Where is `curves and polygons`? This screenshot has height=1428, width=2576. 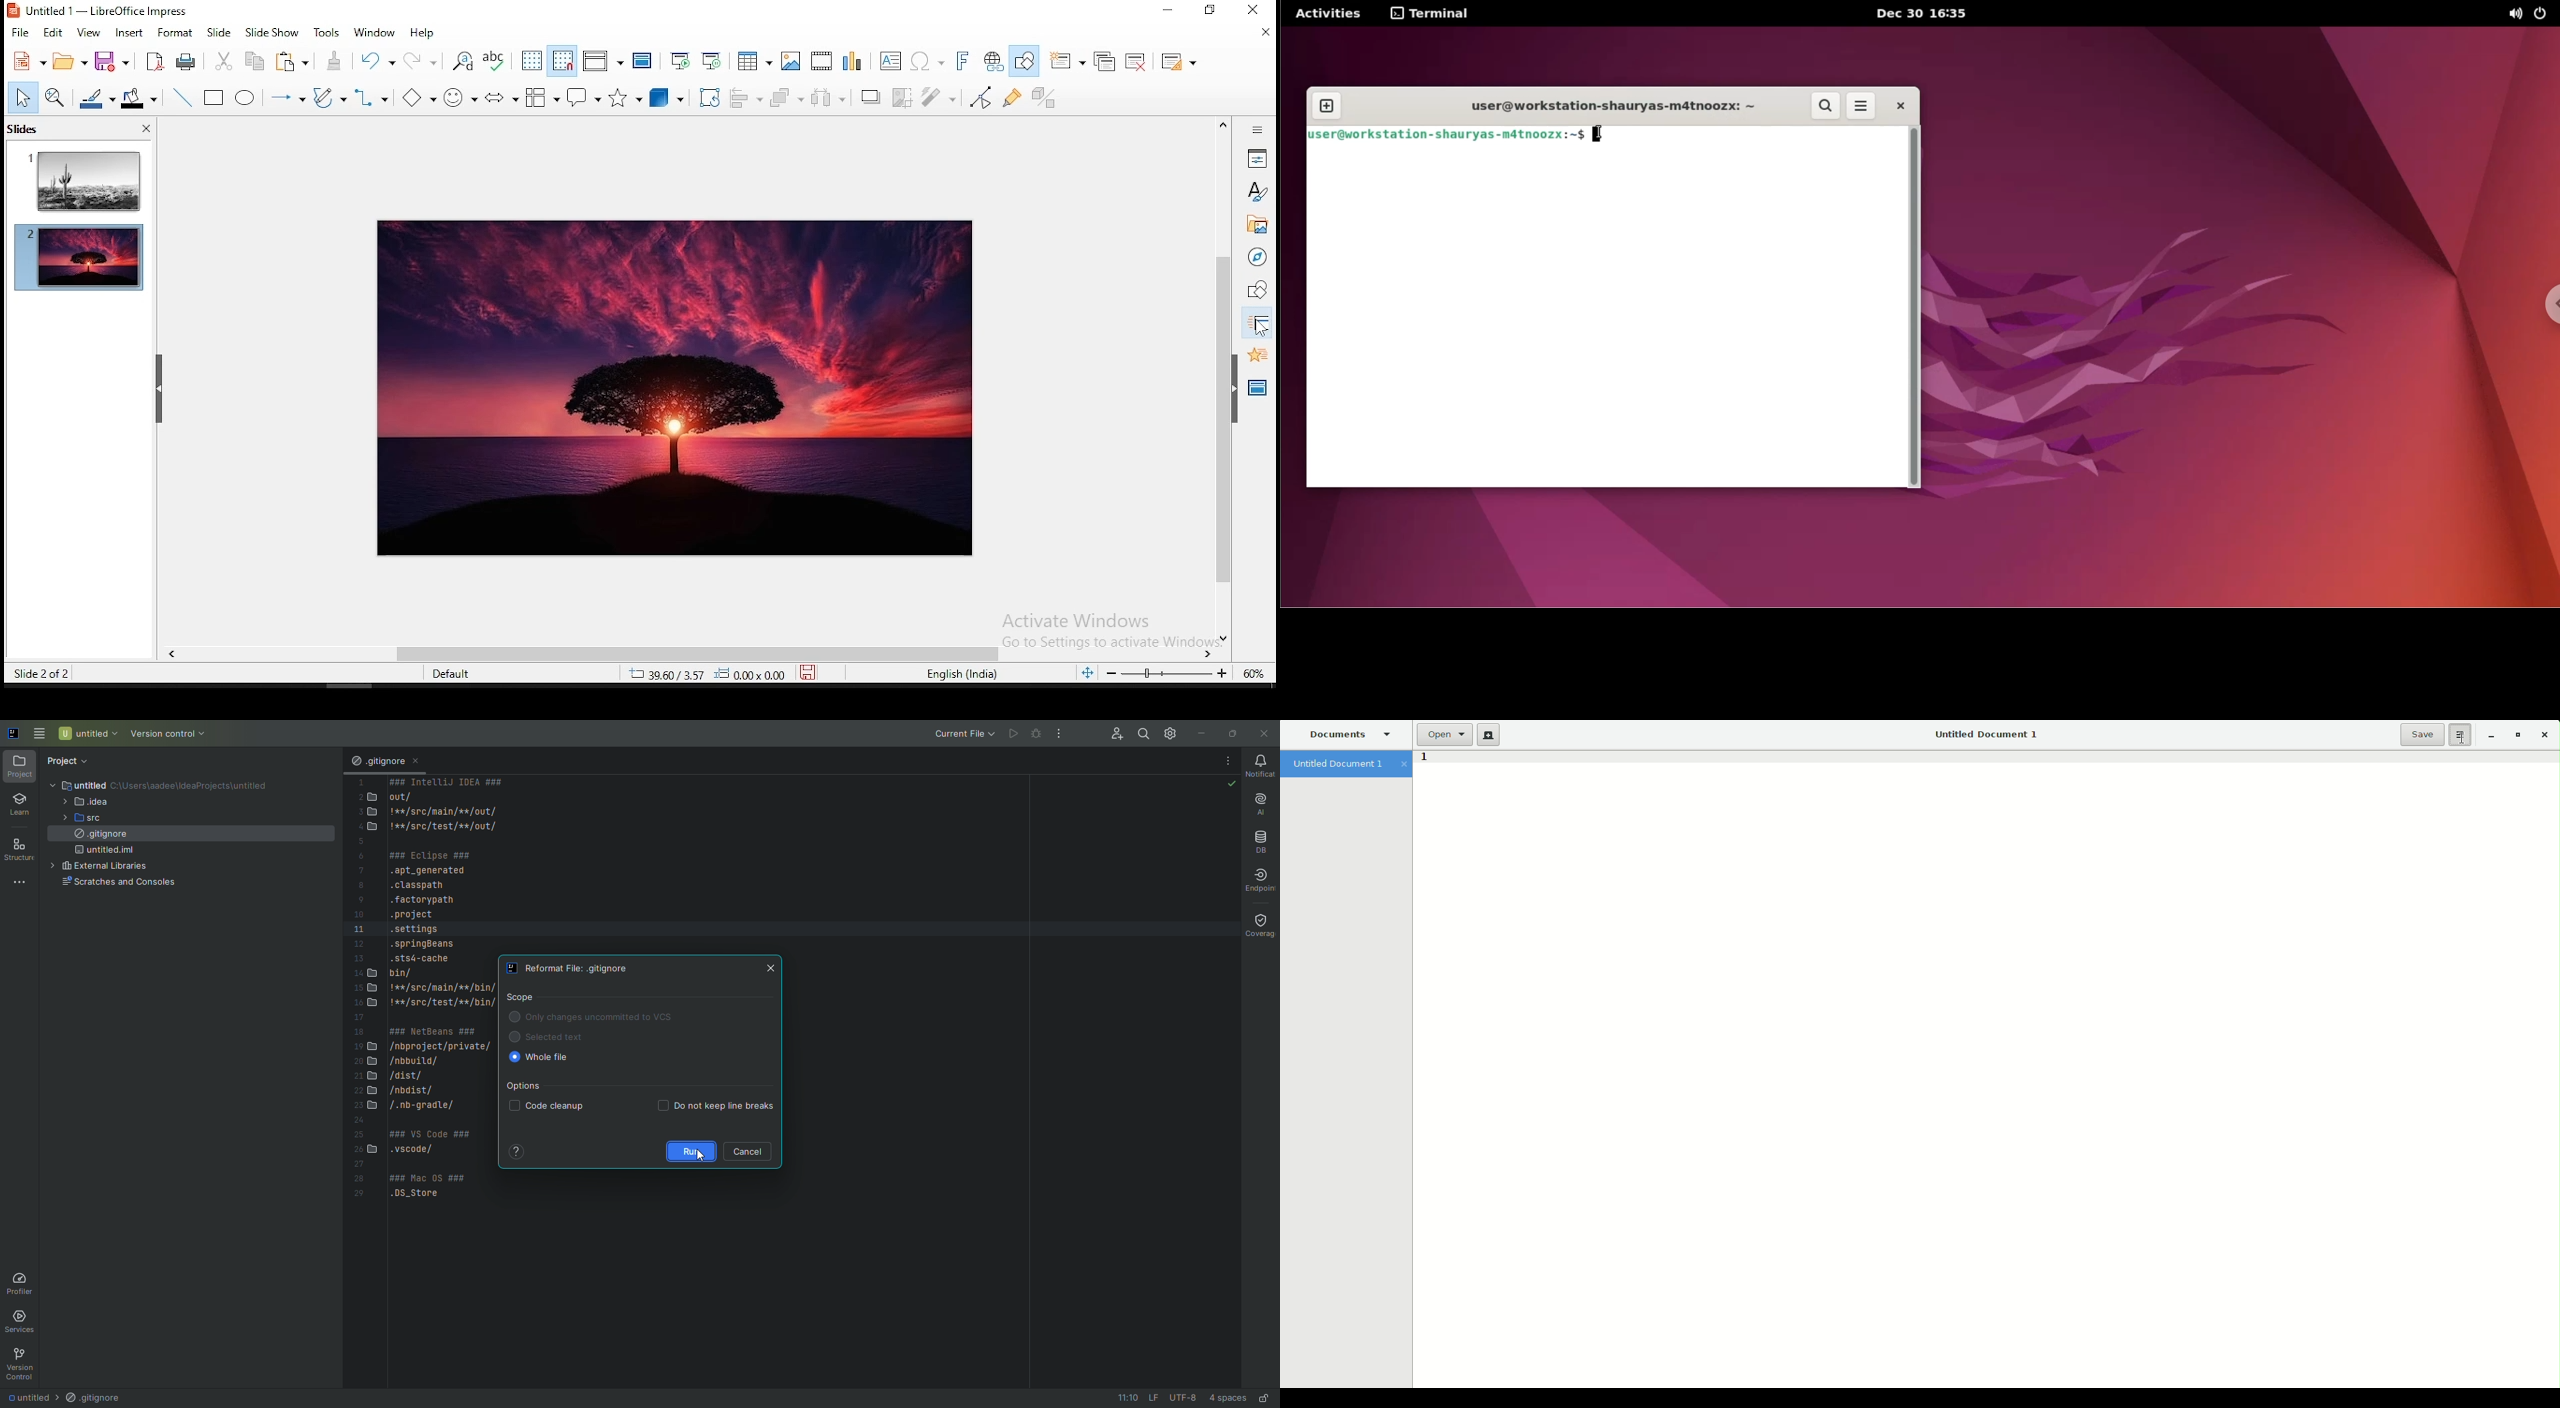 curves and polygons is located at coordinates (328, 98).